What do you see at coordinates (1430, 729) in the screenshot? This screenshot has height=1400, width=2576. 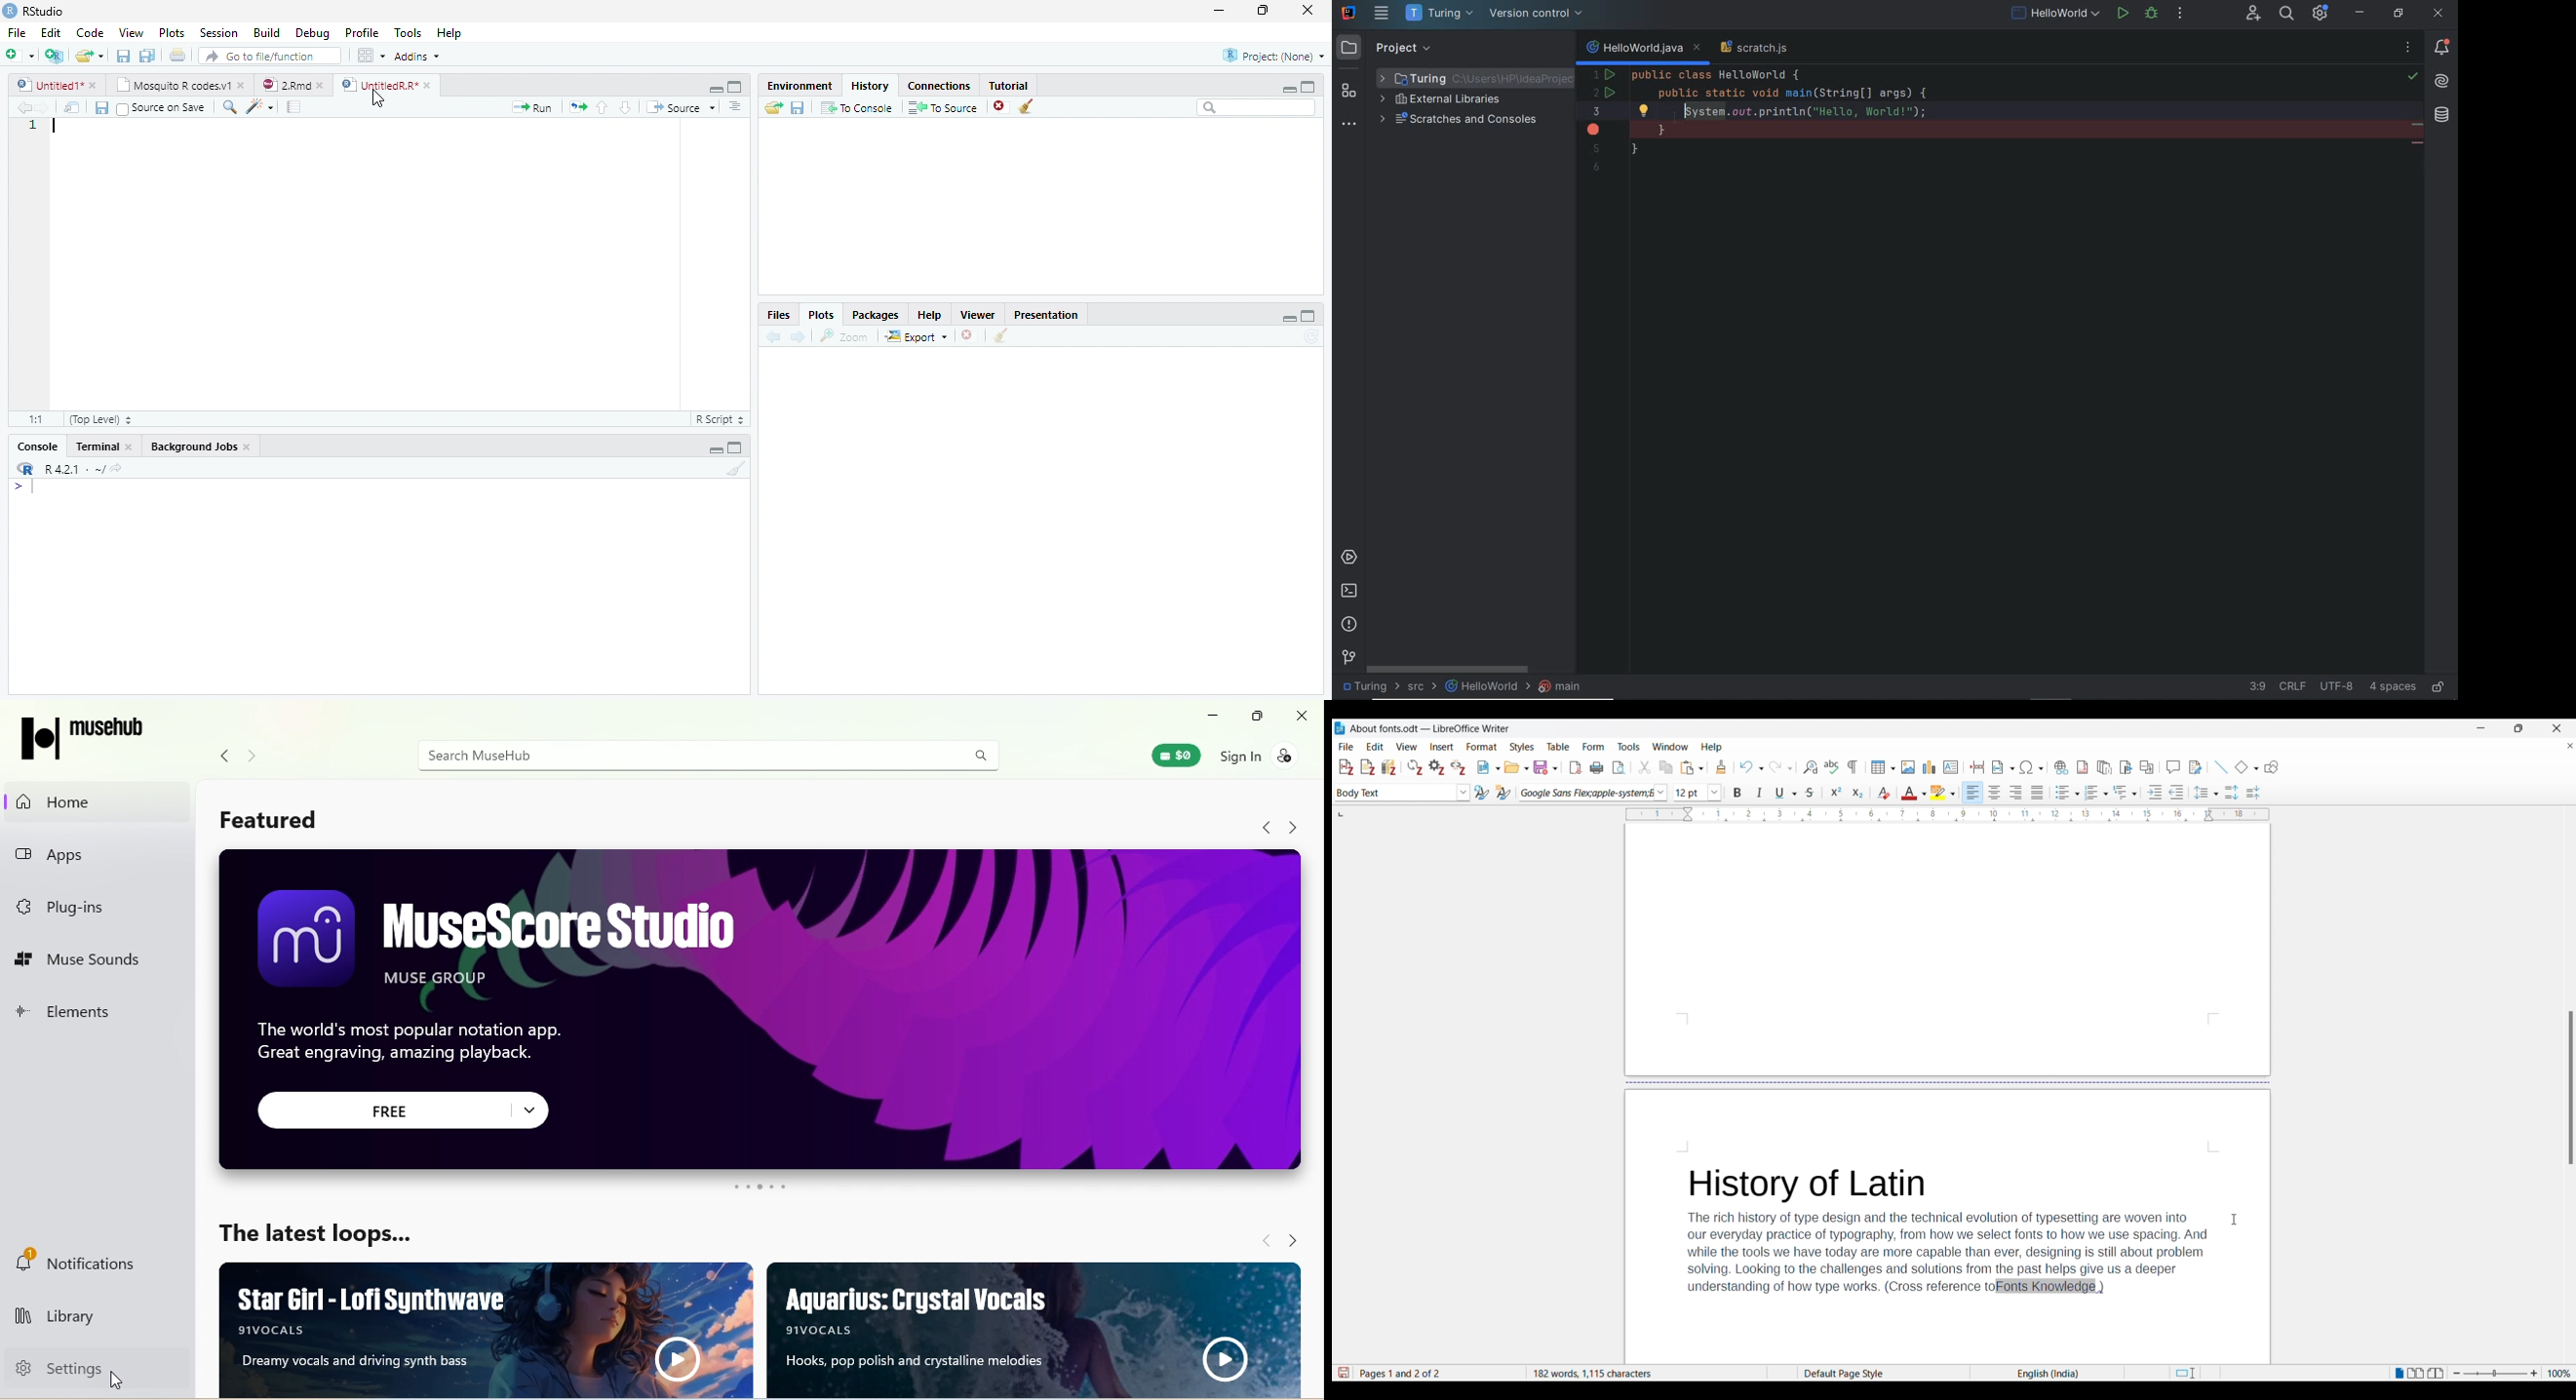 I see `About fonts.odt- LibreOffice Writer` at bounding box center [1430, 729].